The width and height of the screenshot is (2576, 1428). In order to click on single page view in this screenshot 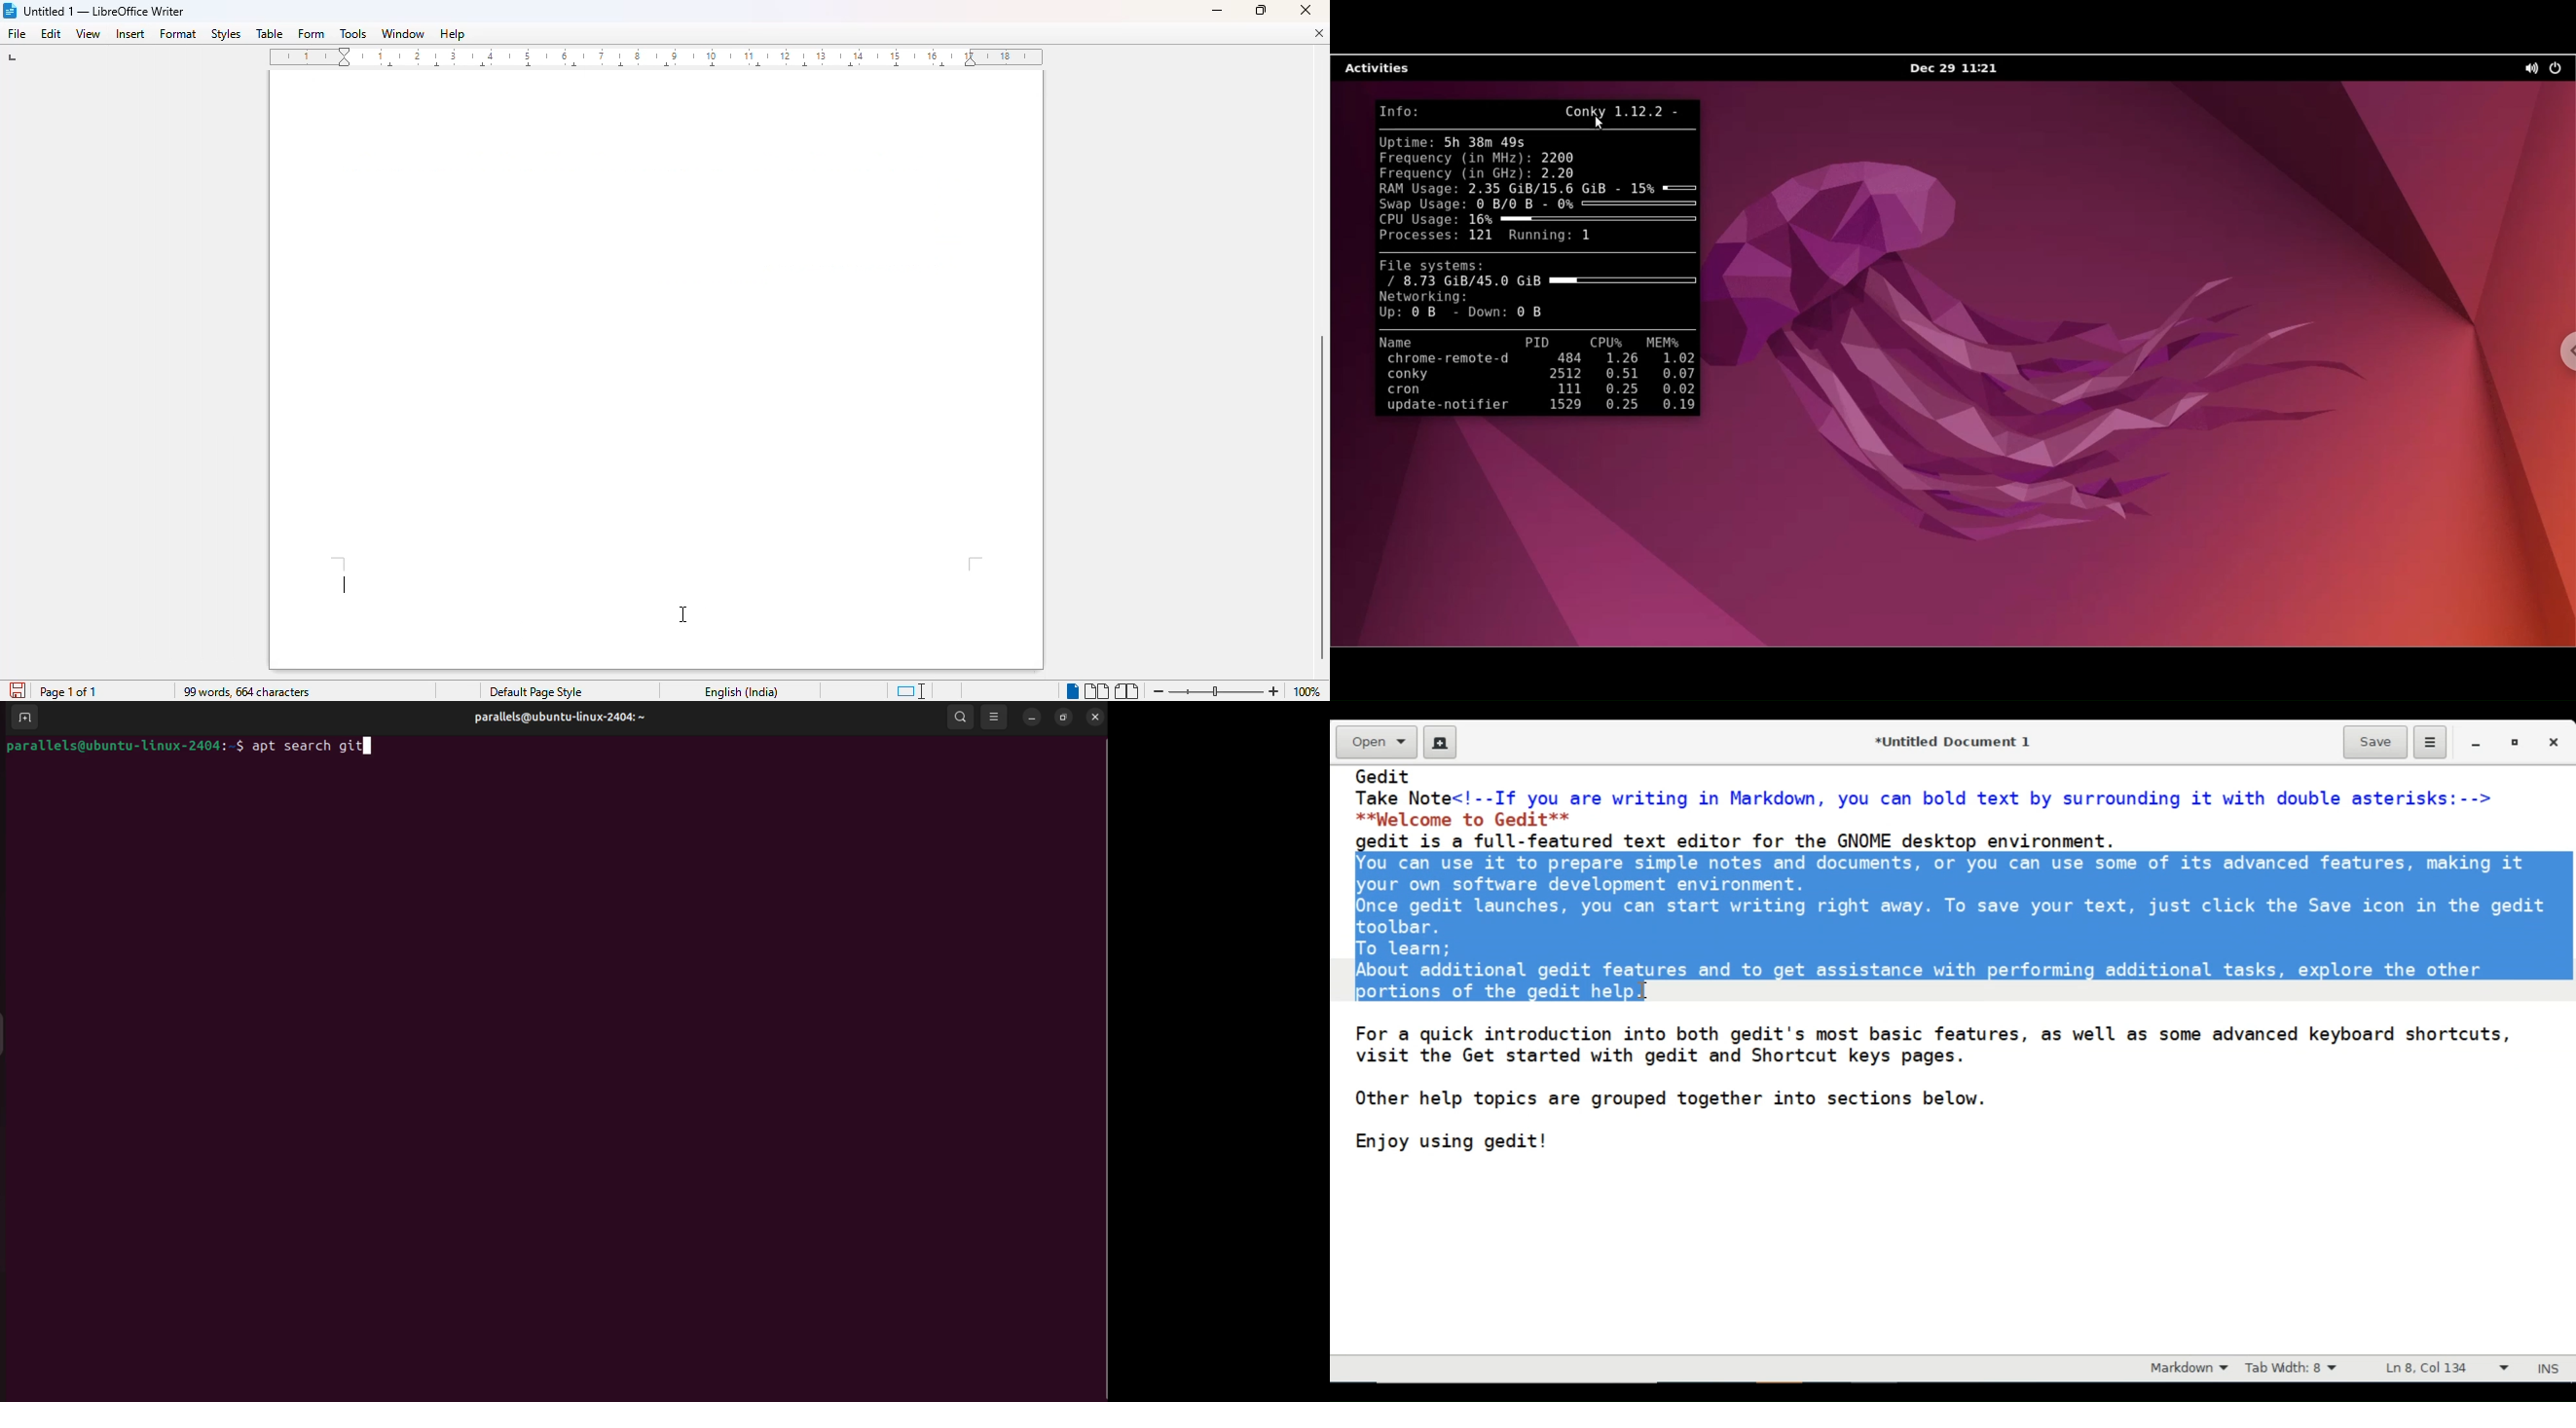, I will do `click(1068, 689)`.